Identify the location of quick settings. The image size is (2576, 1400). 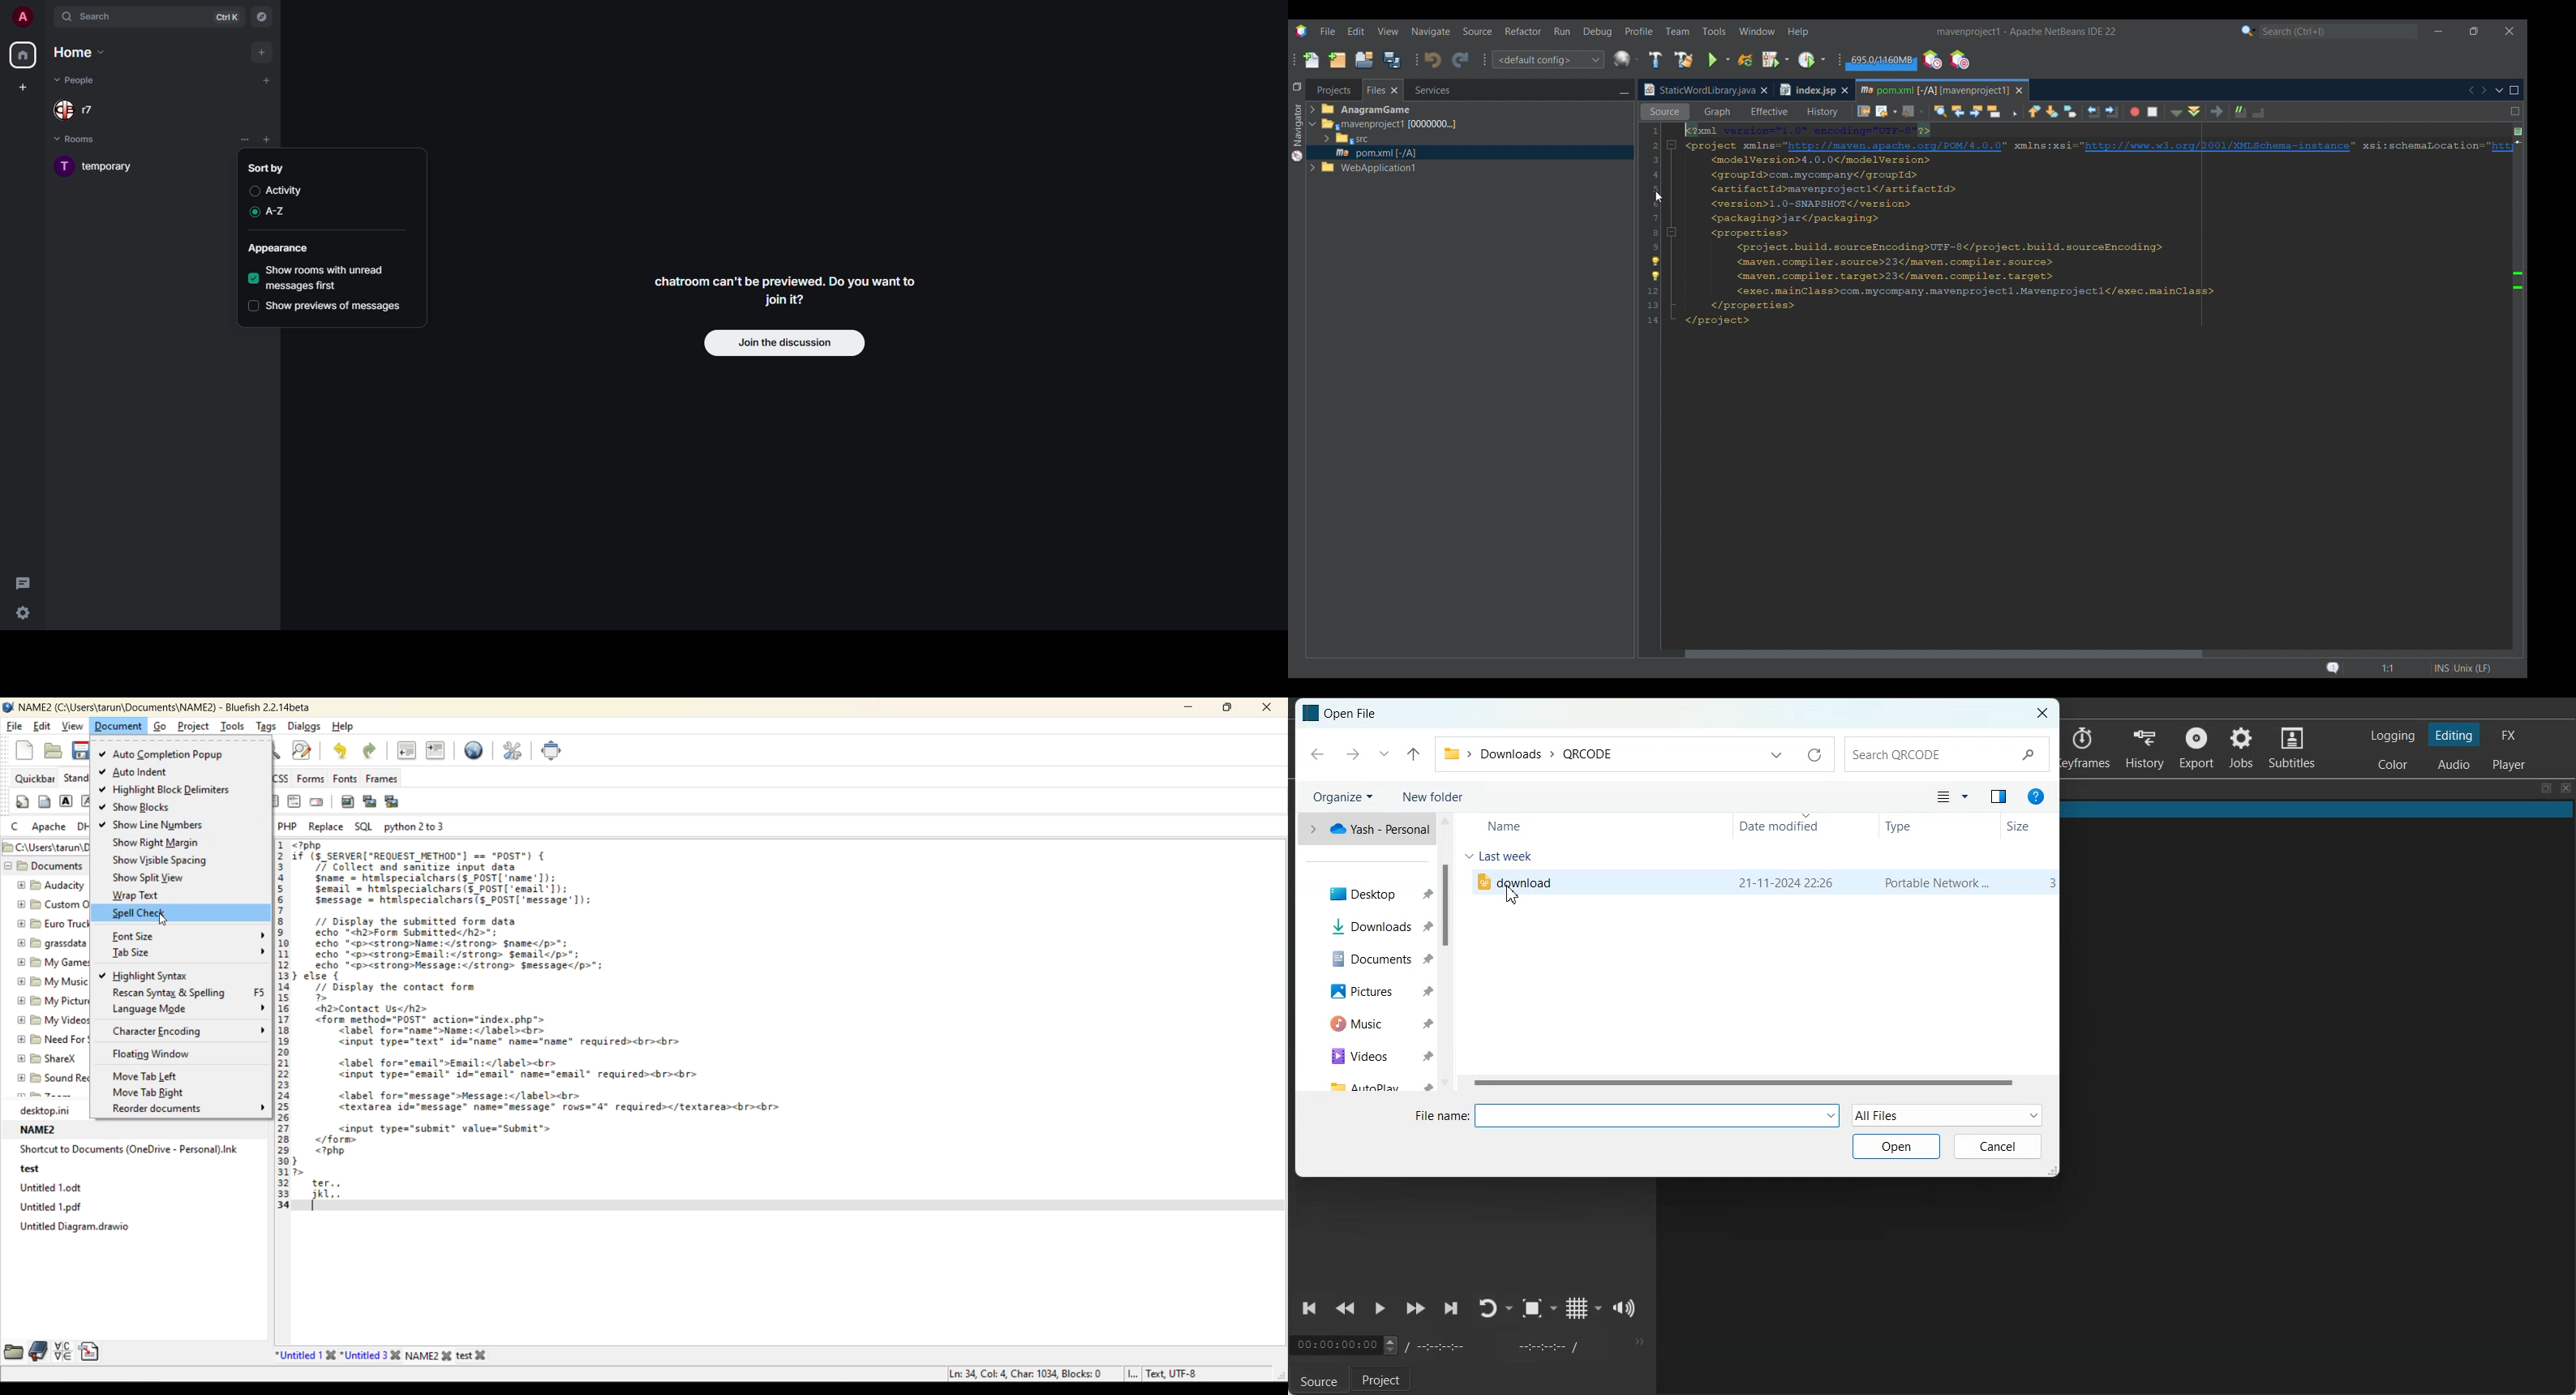
(25, 612).